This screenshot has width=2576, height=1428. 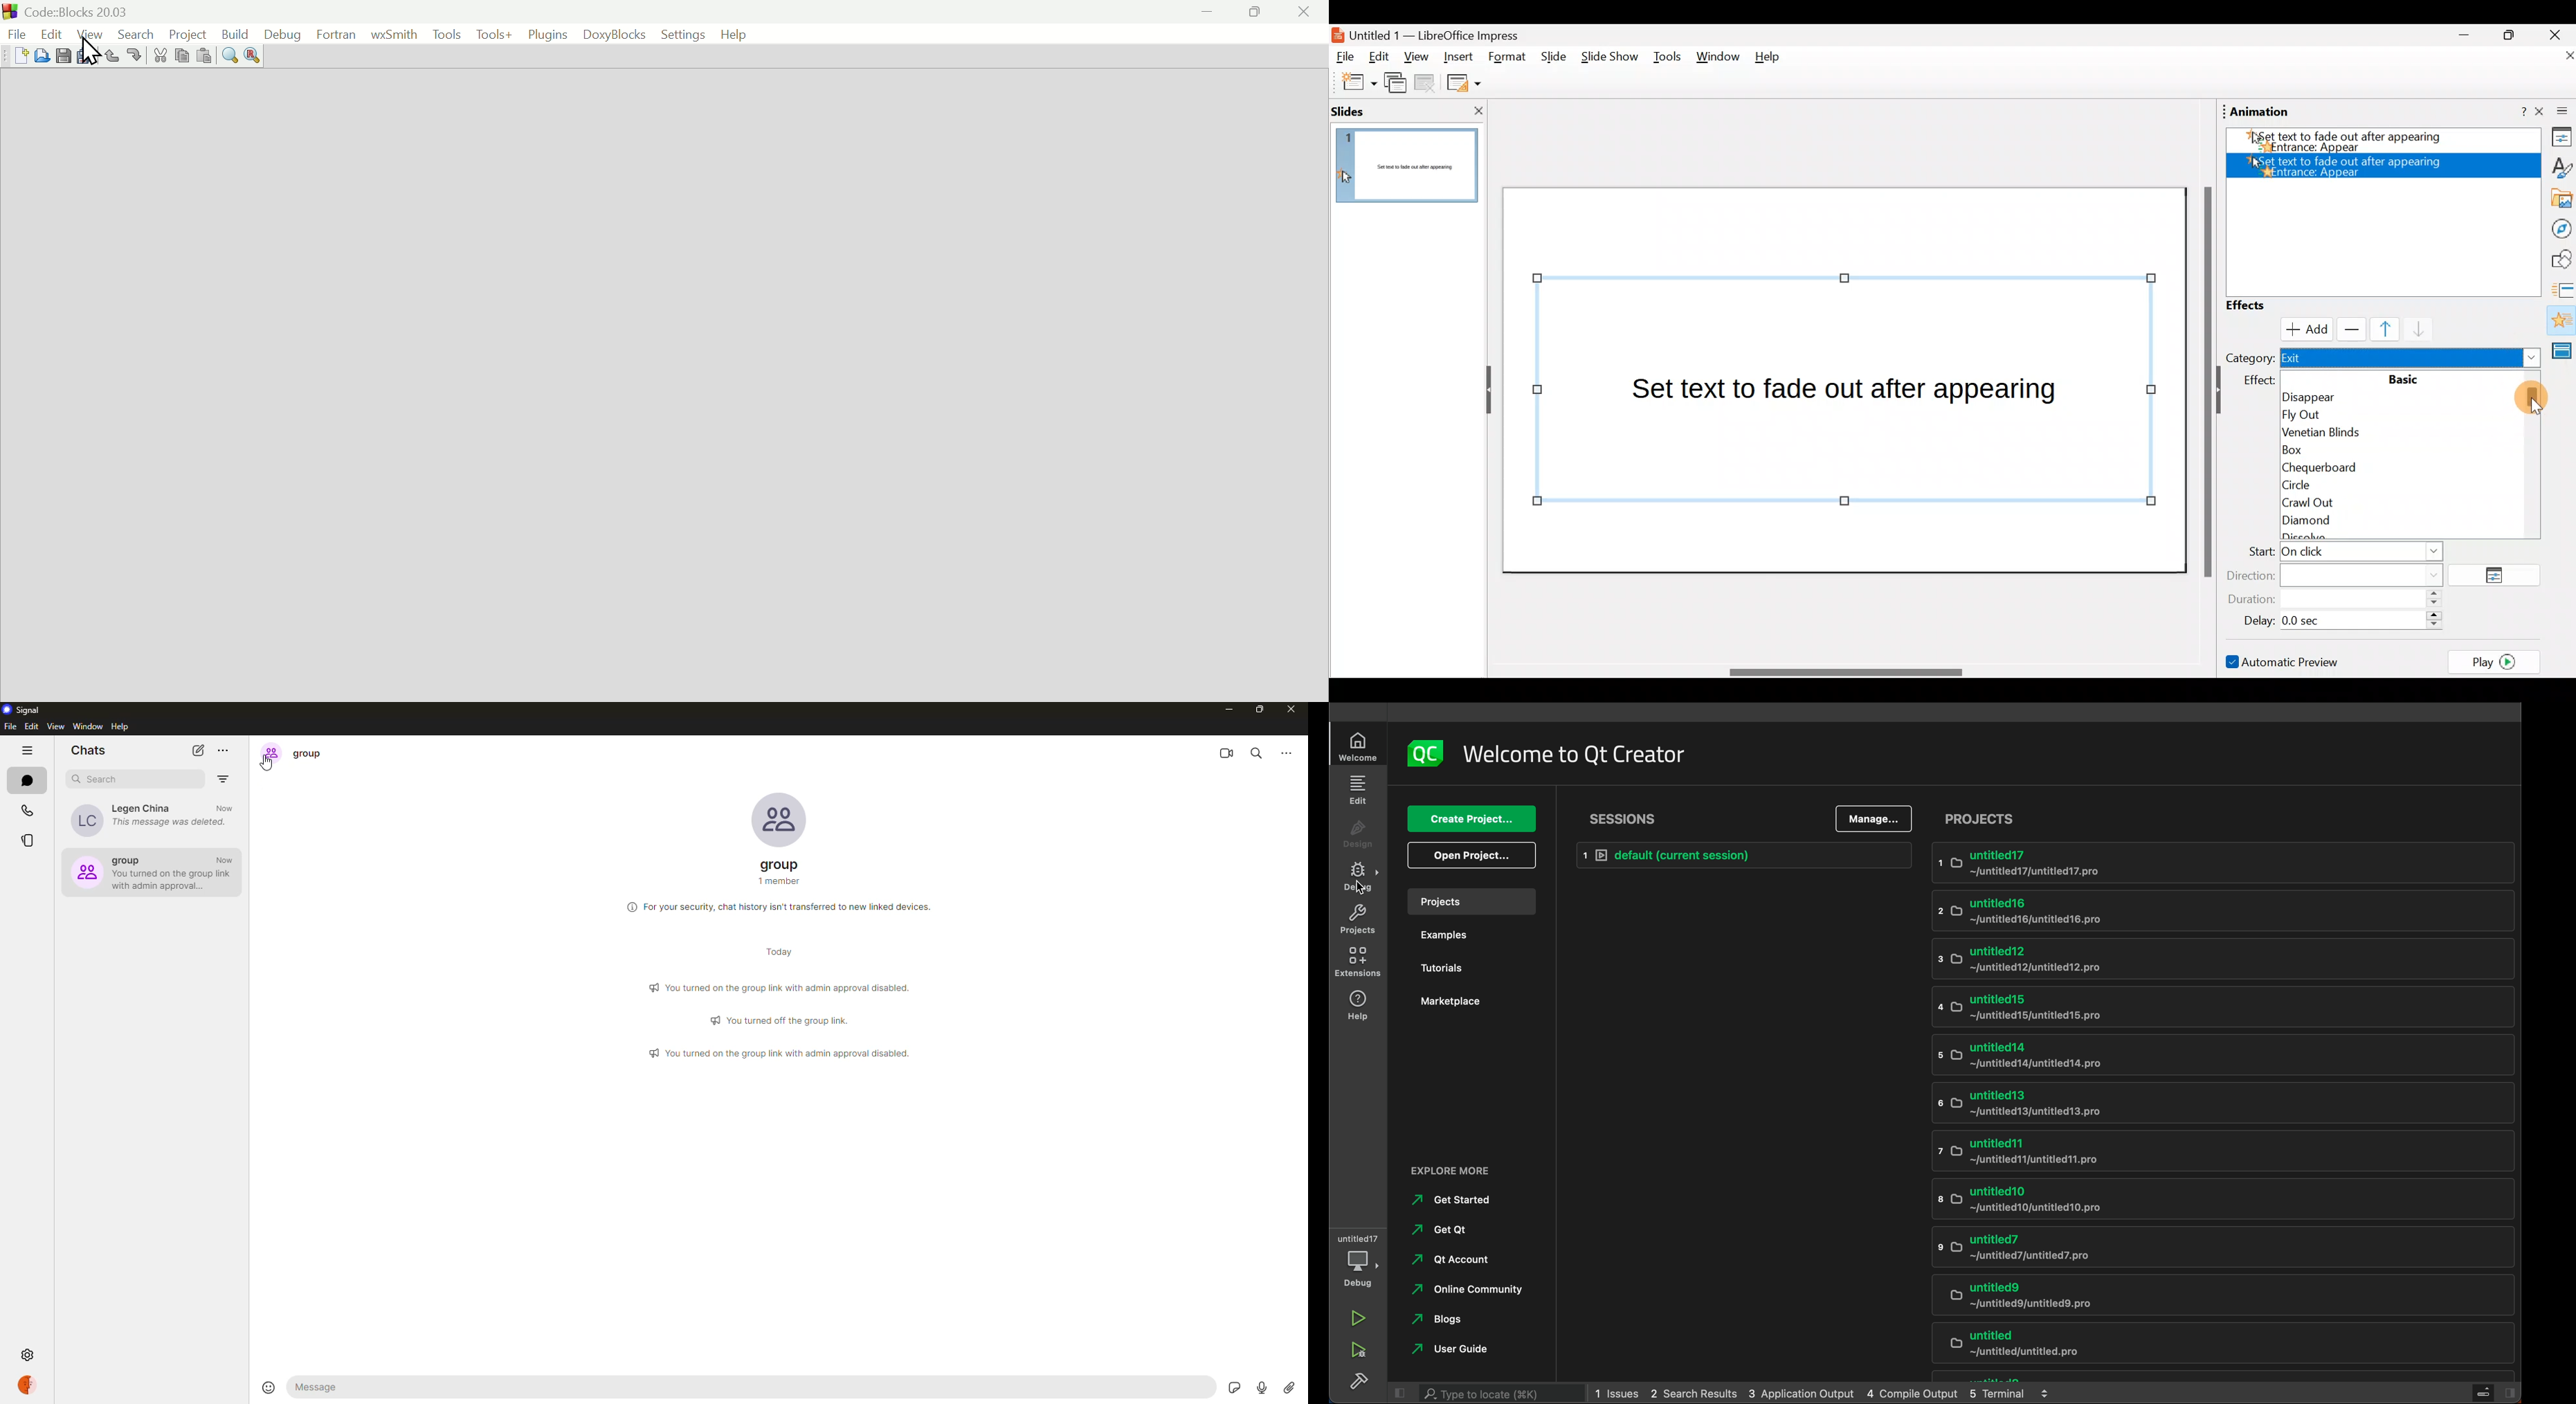 I want to click on search, so click(x=1256, y=754).